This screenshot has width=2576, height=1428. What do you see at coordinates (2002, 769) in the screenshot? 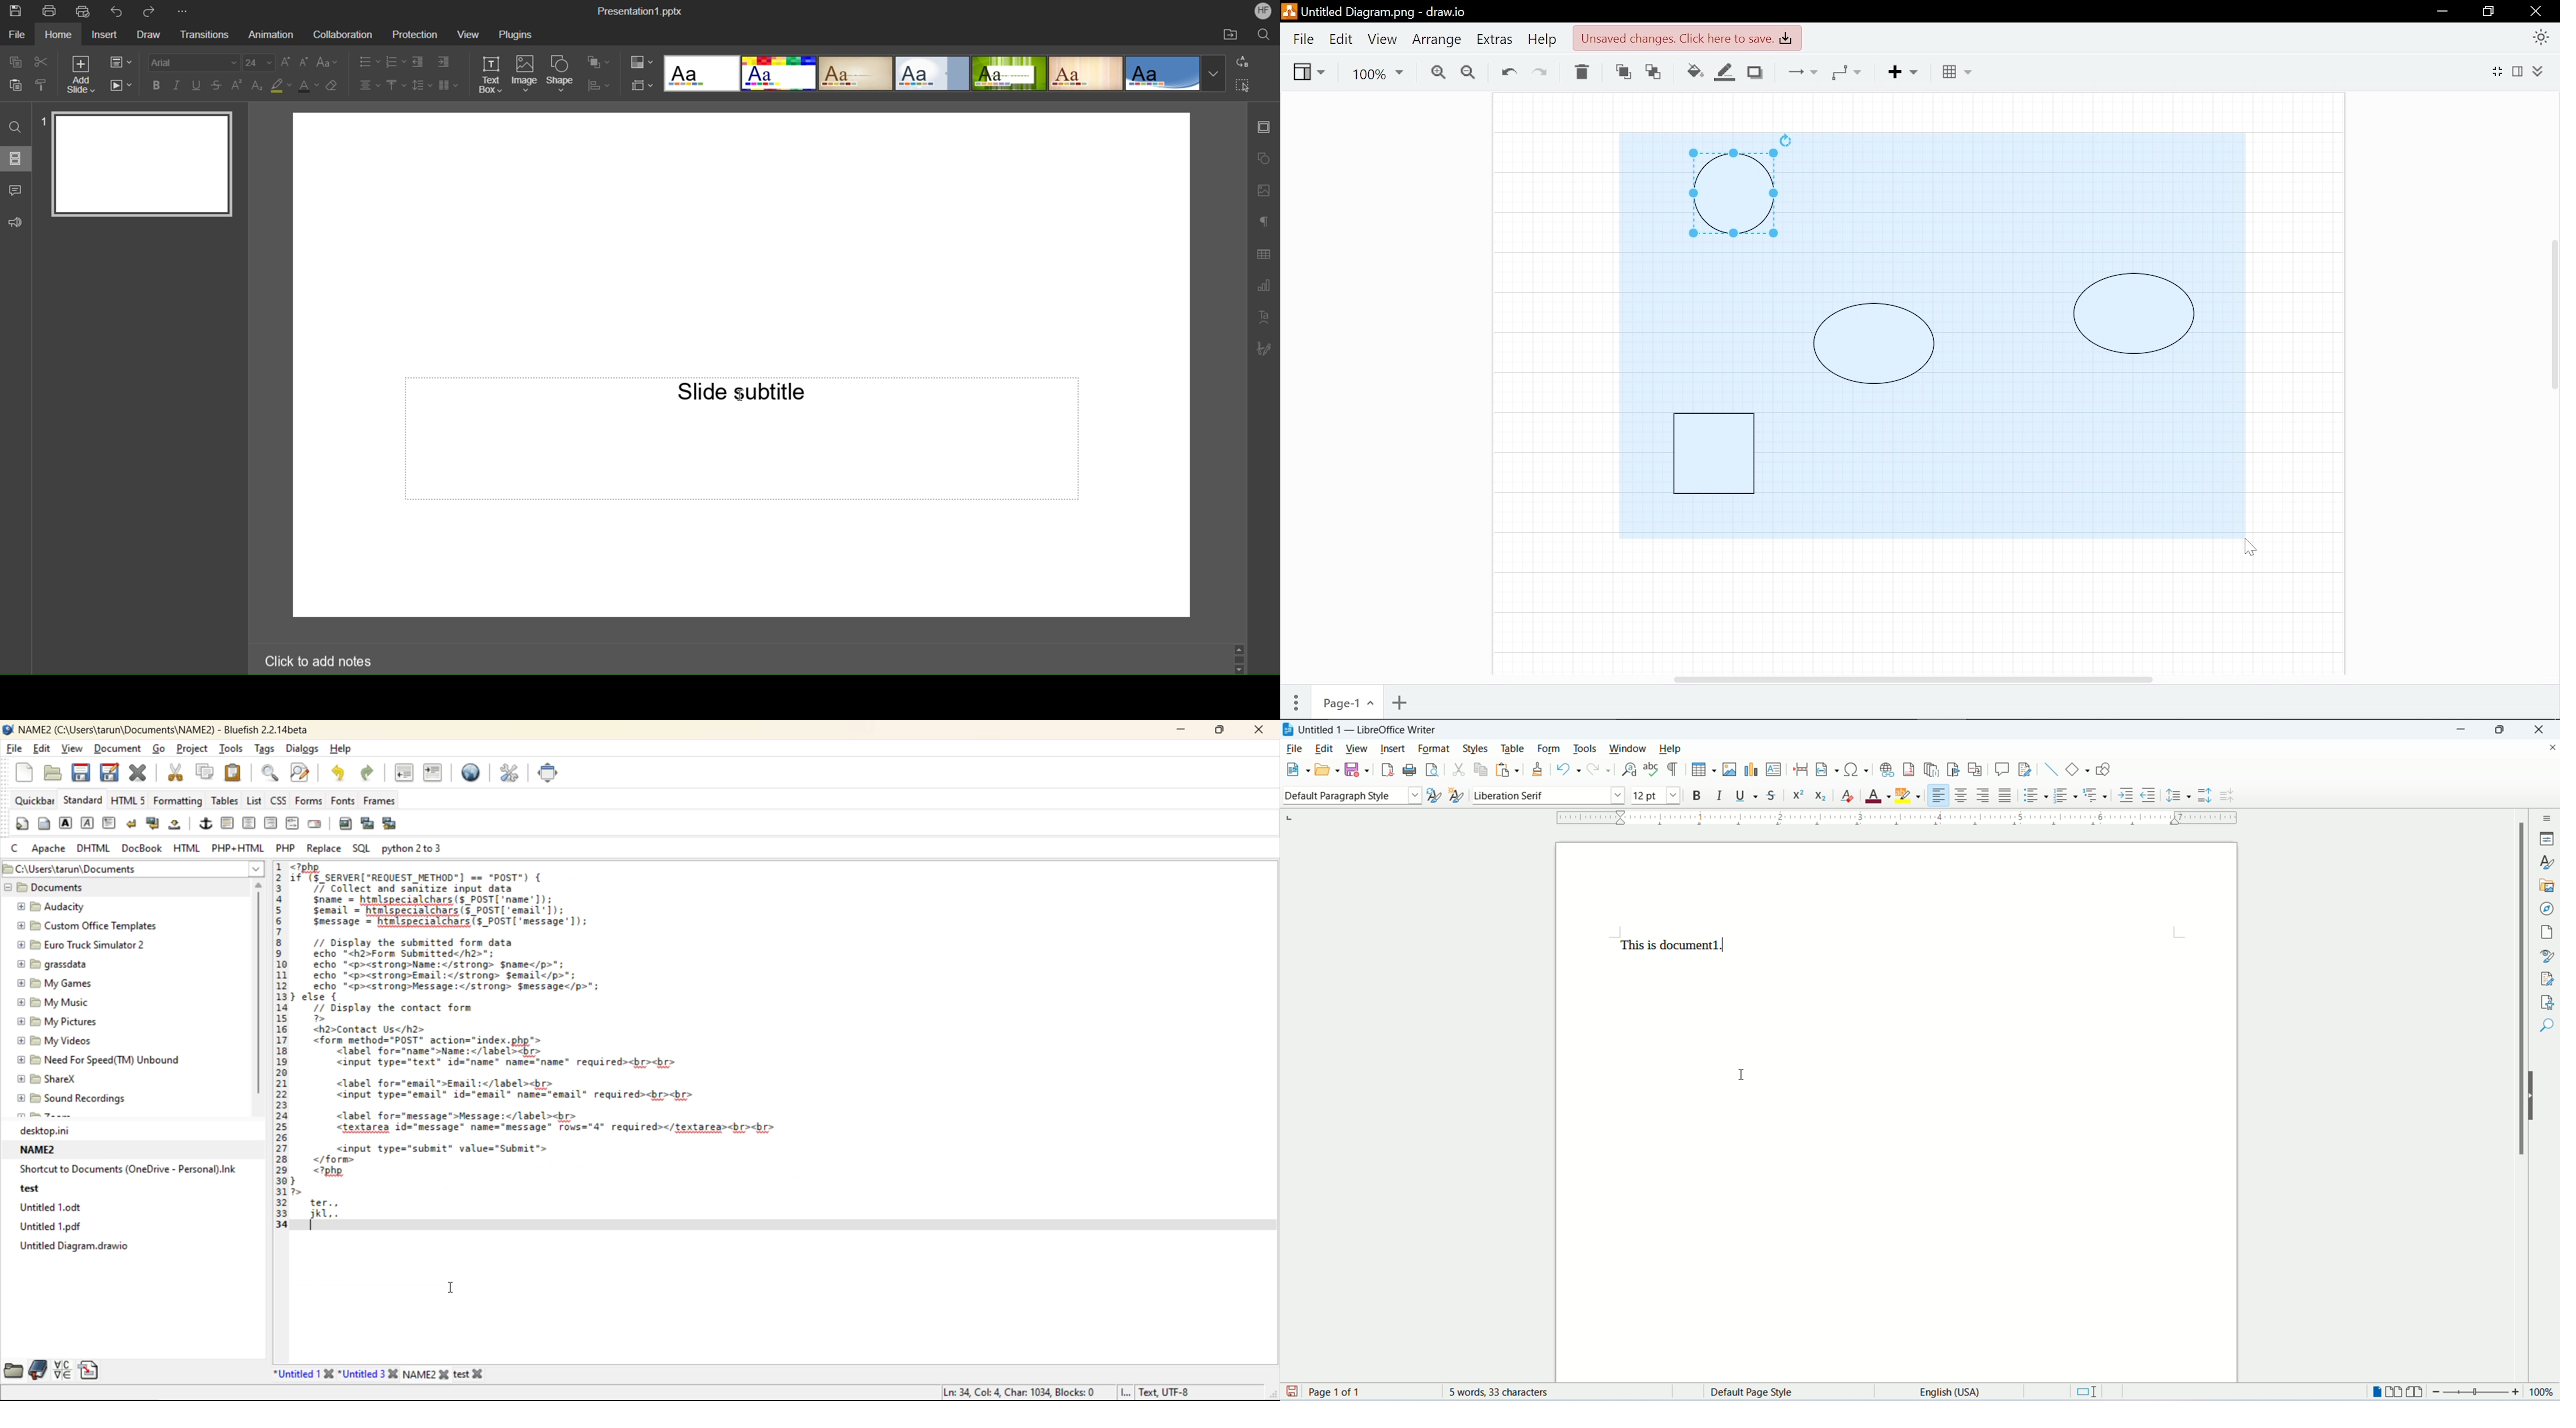
I see `insert comment` at bounding box center [2002, 769].